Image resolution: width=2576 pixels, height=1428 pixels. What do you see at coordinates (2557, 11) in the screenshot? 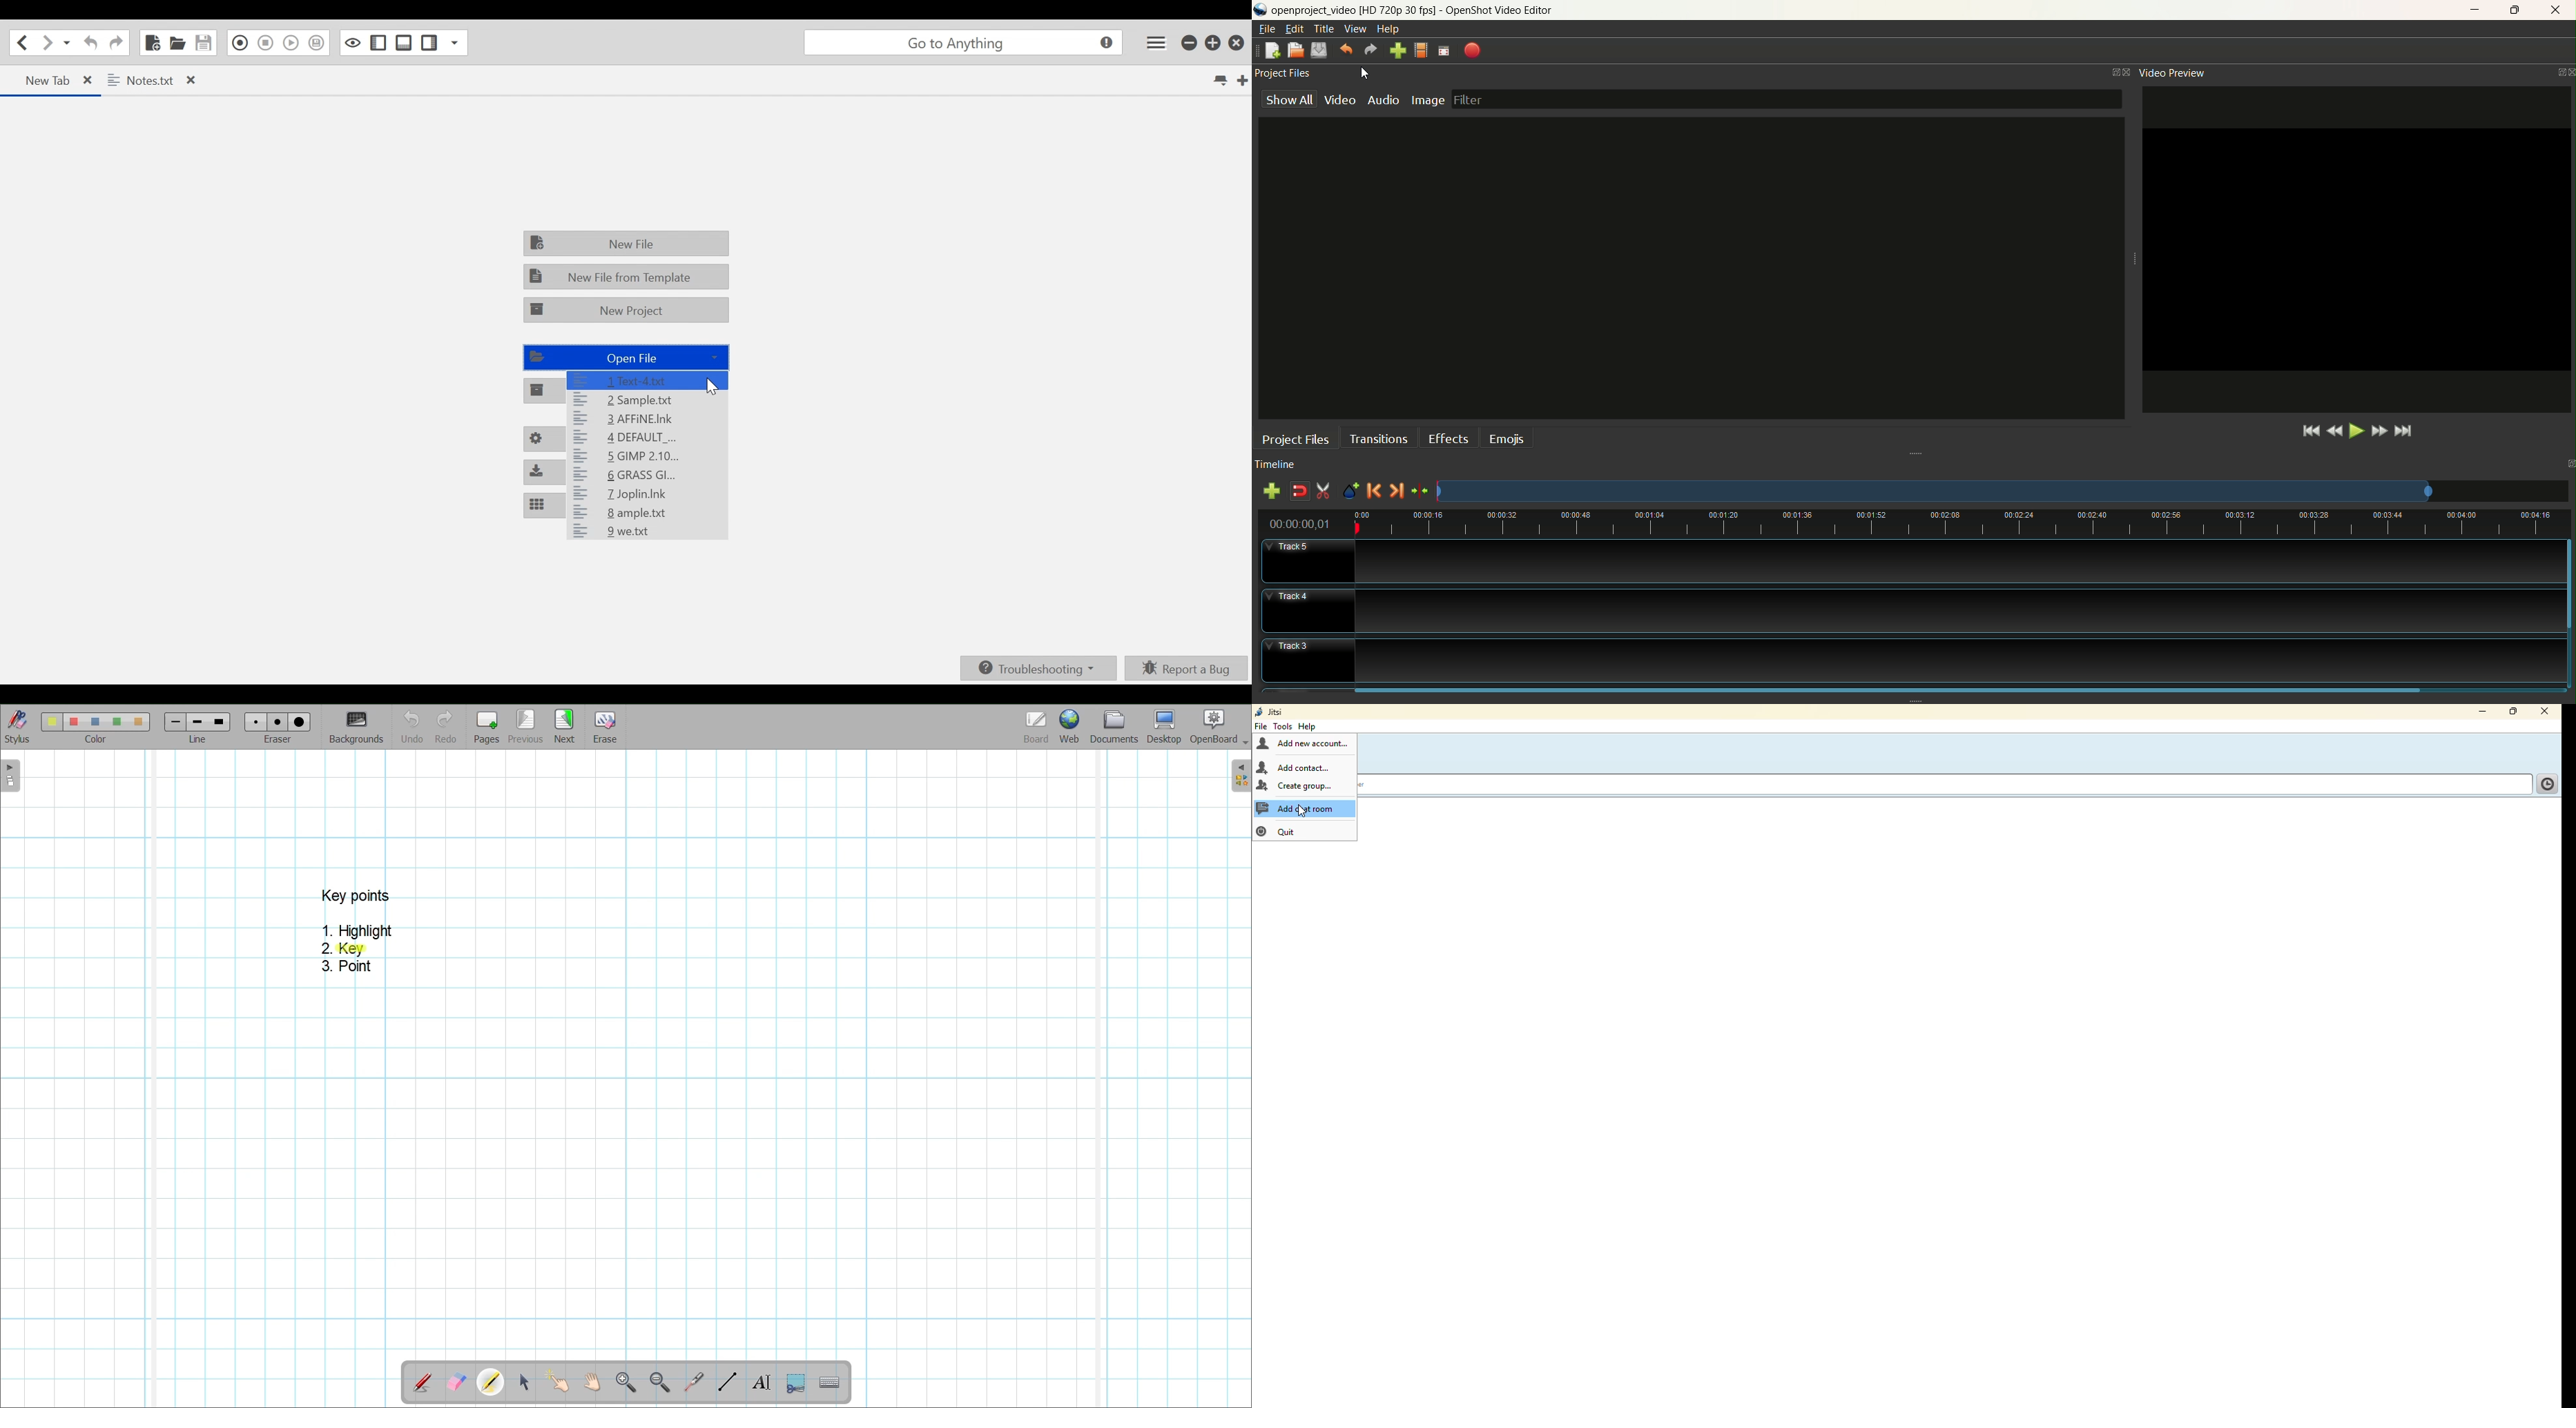
I see `close` at bounding box center [2557, 11].